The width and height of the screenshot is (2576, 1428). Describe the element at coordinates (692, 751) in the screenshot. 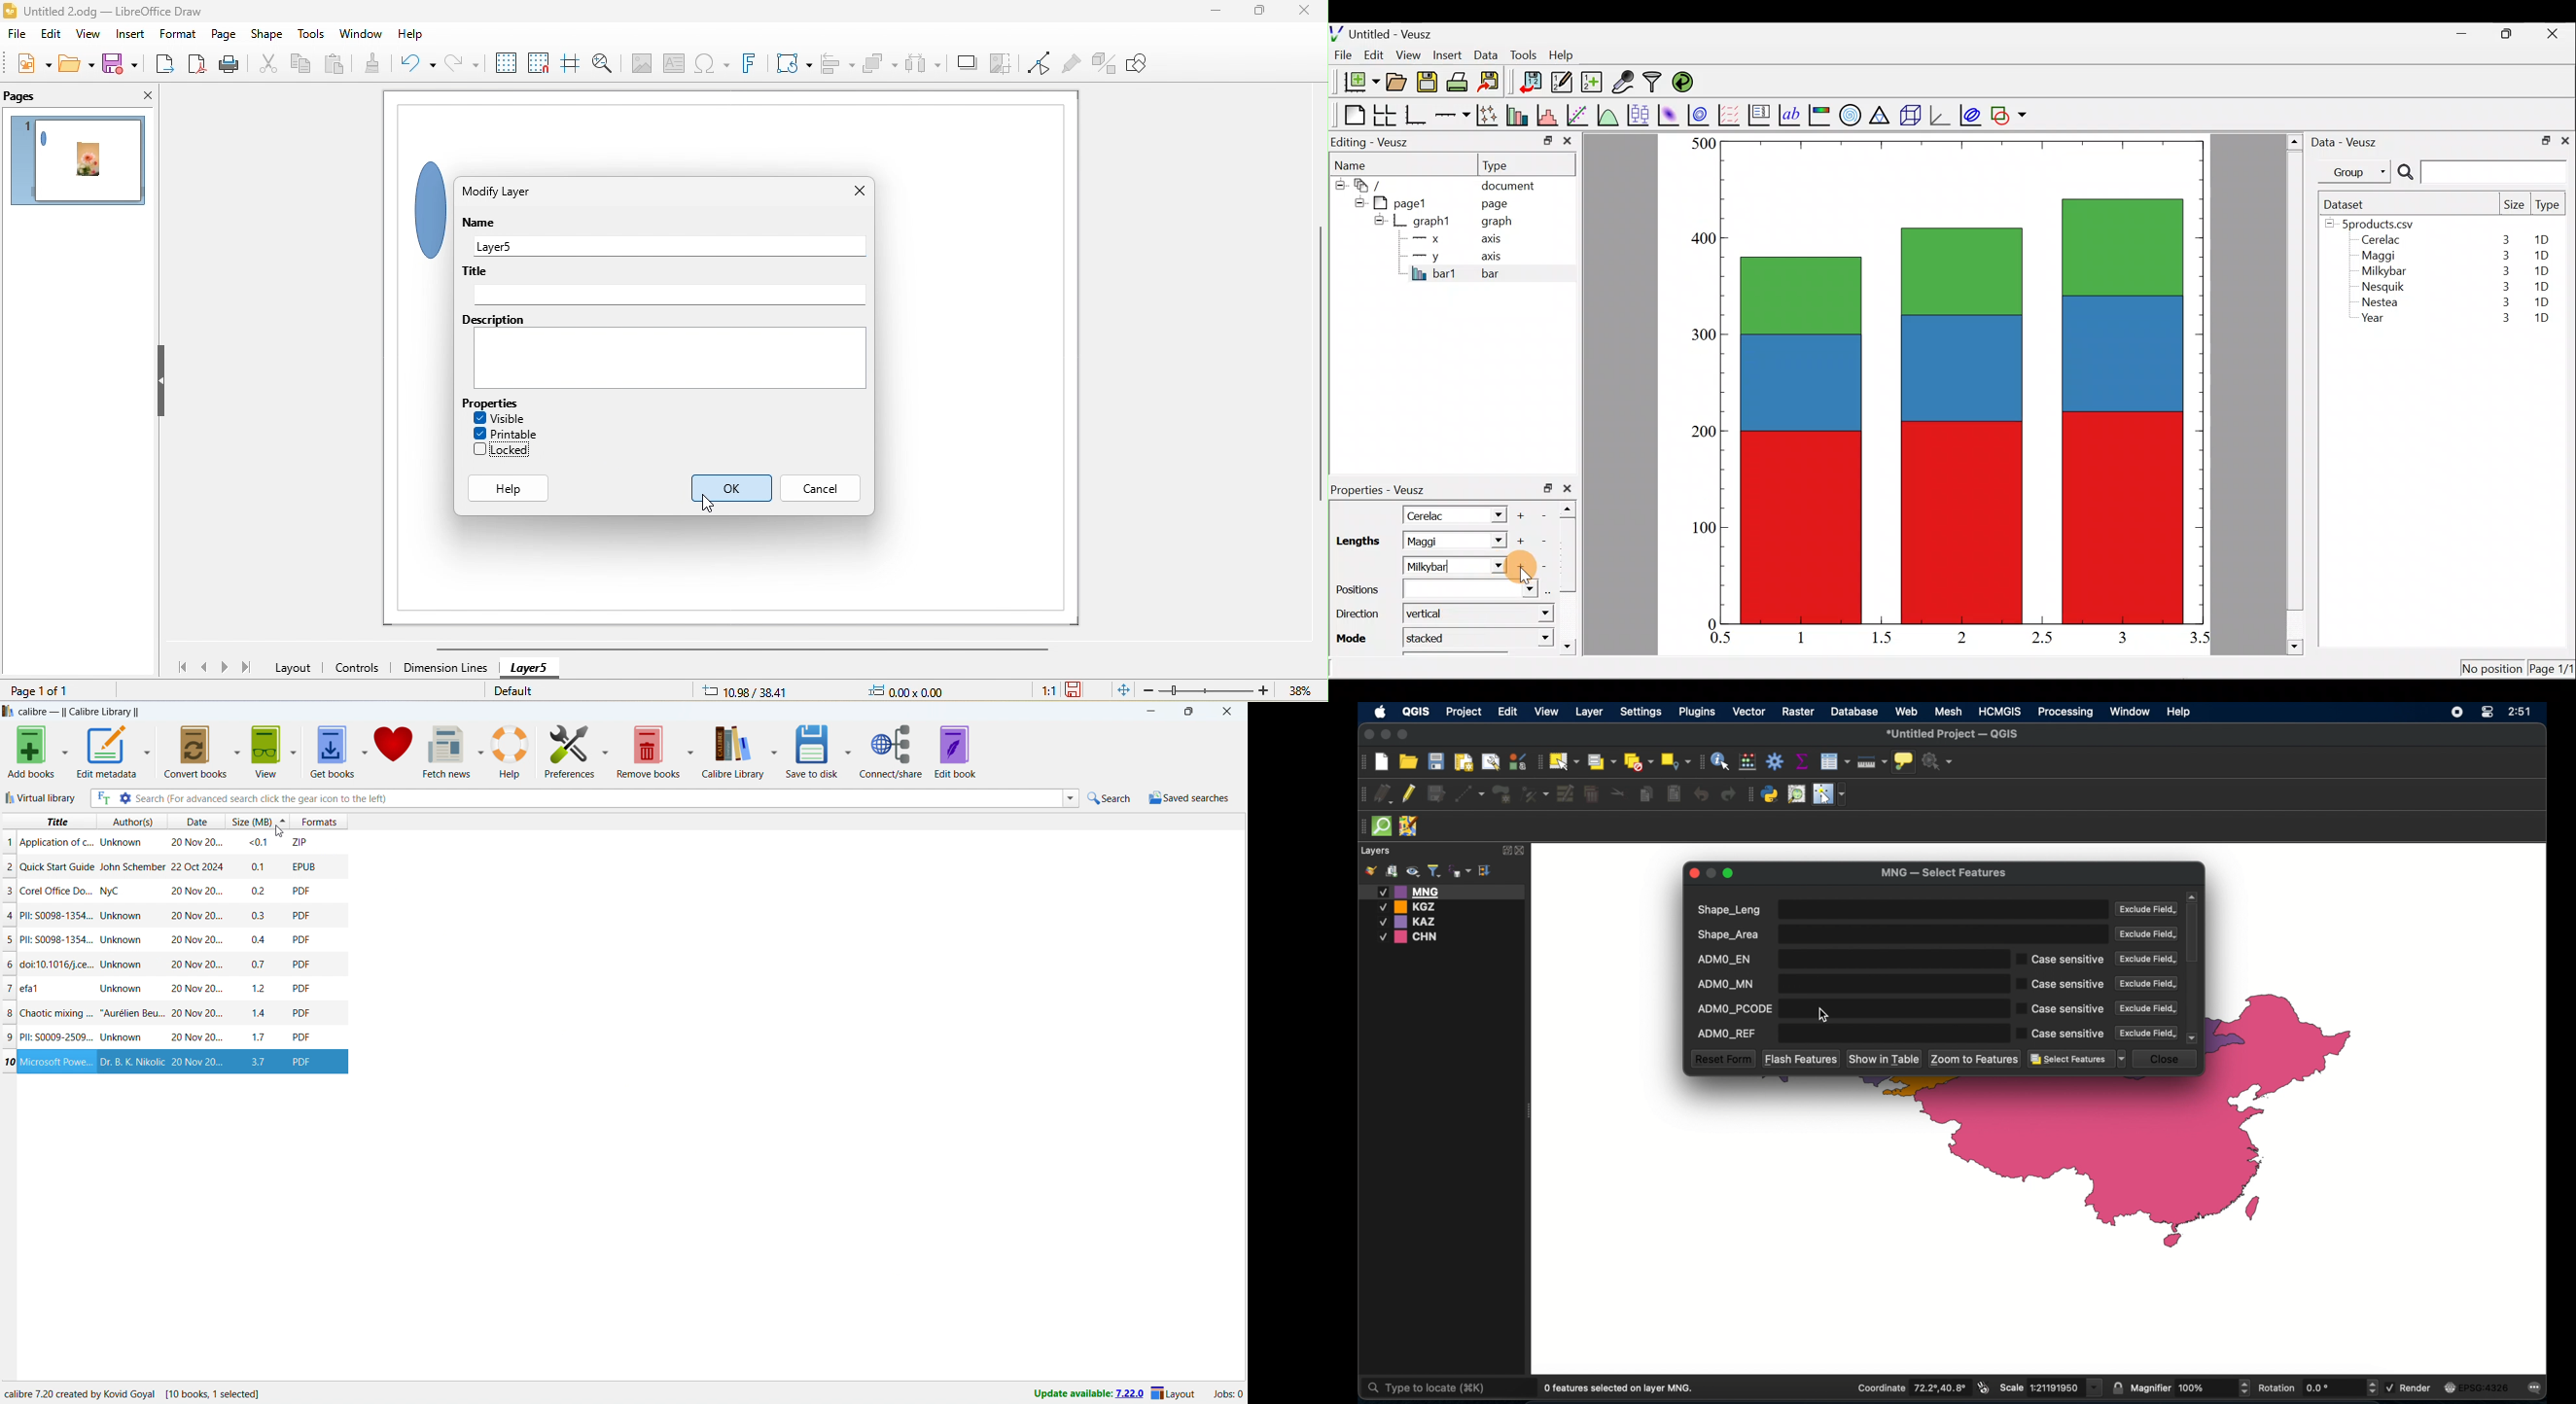

I see `save to disk options` at that location.